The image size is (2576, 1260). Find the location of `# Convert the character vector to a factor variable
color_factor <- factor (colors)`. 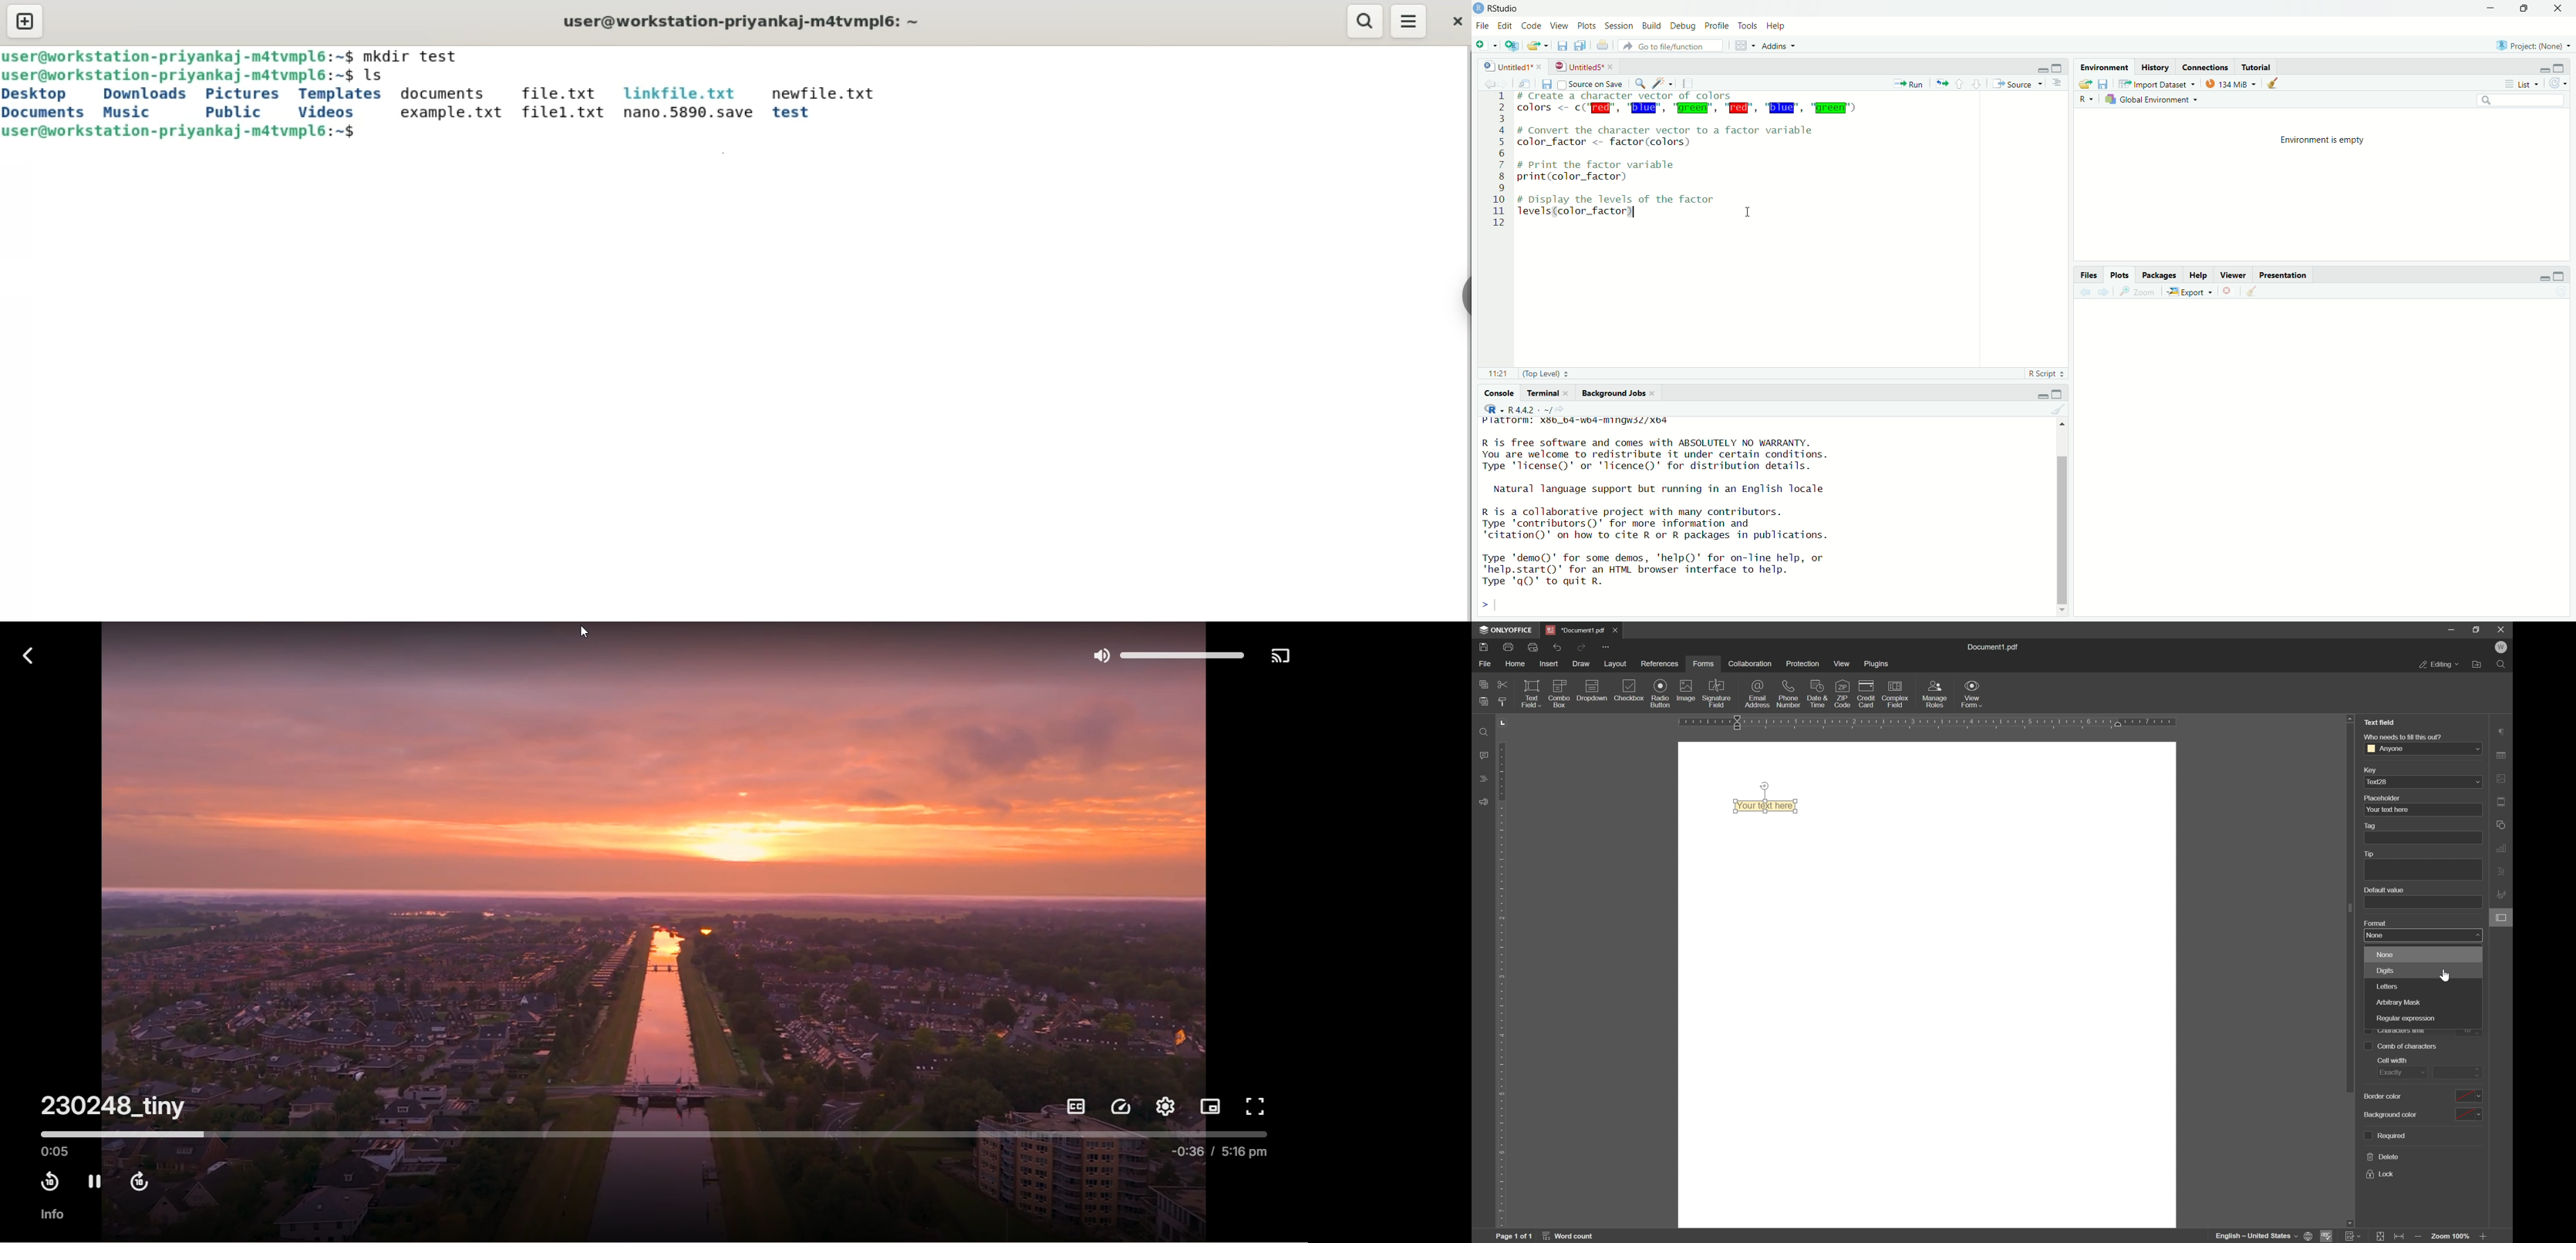

# Convert the character vector to a factor variable
color_factor <- factor (colors) is located at coordinates (1677, 136).